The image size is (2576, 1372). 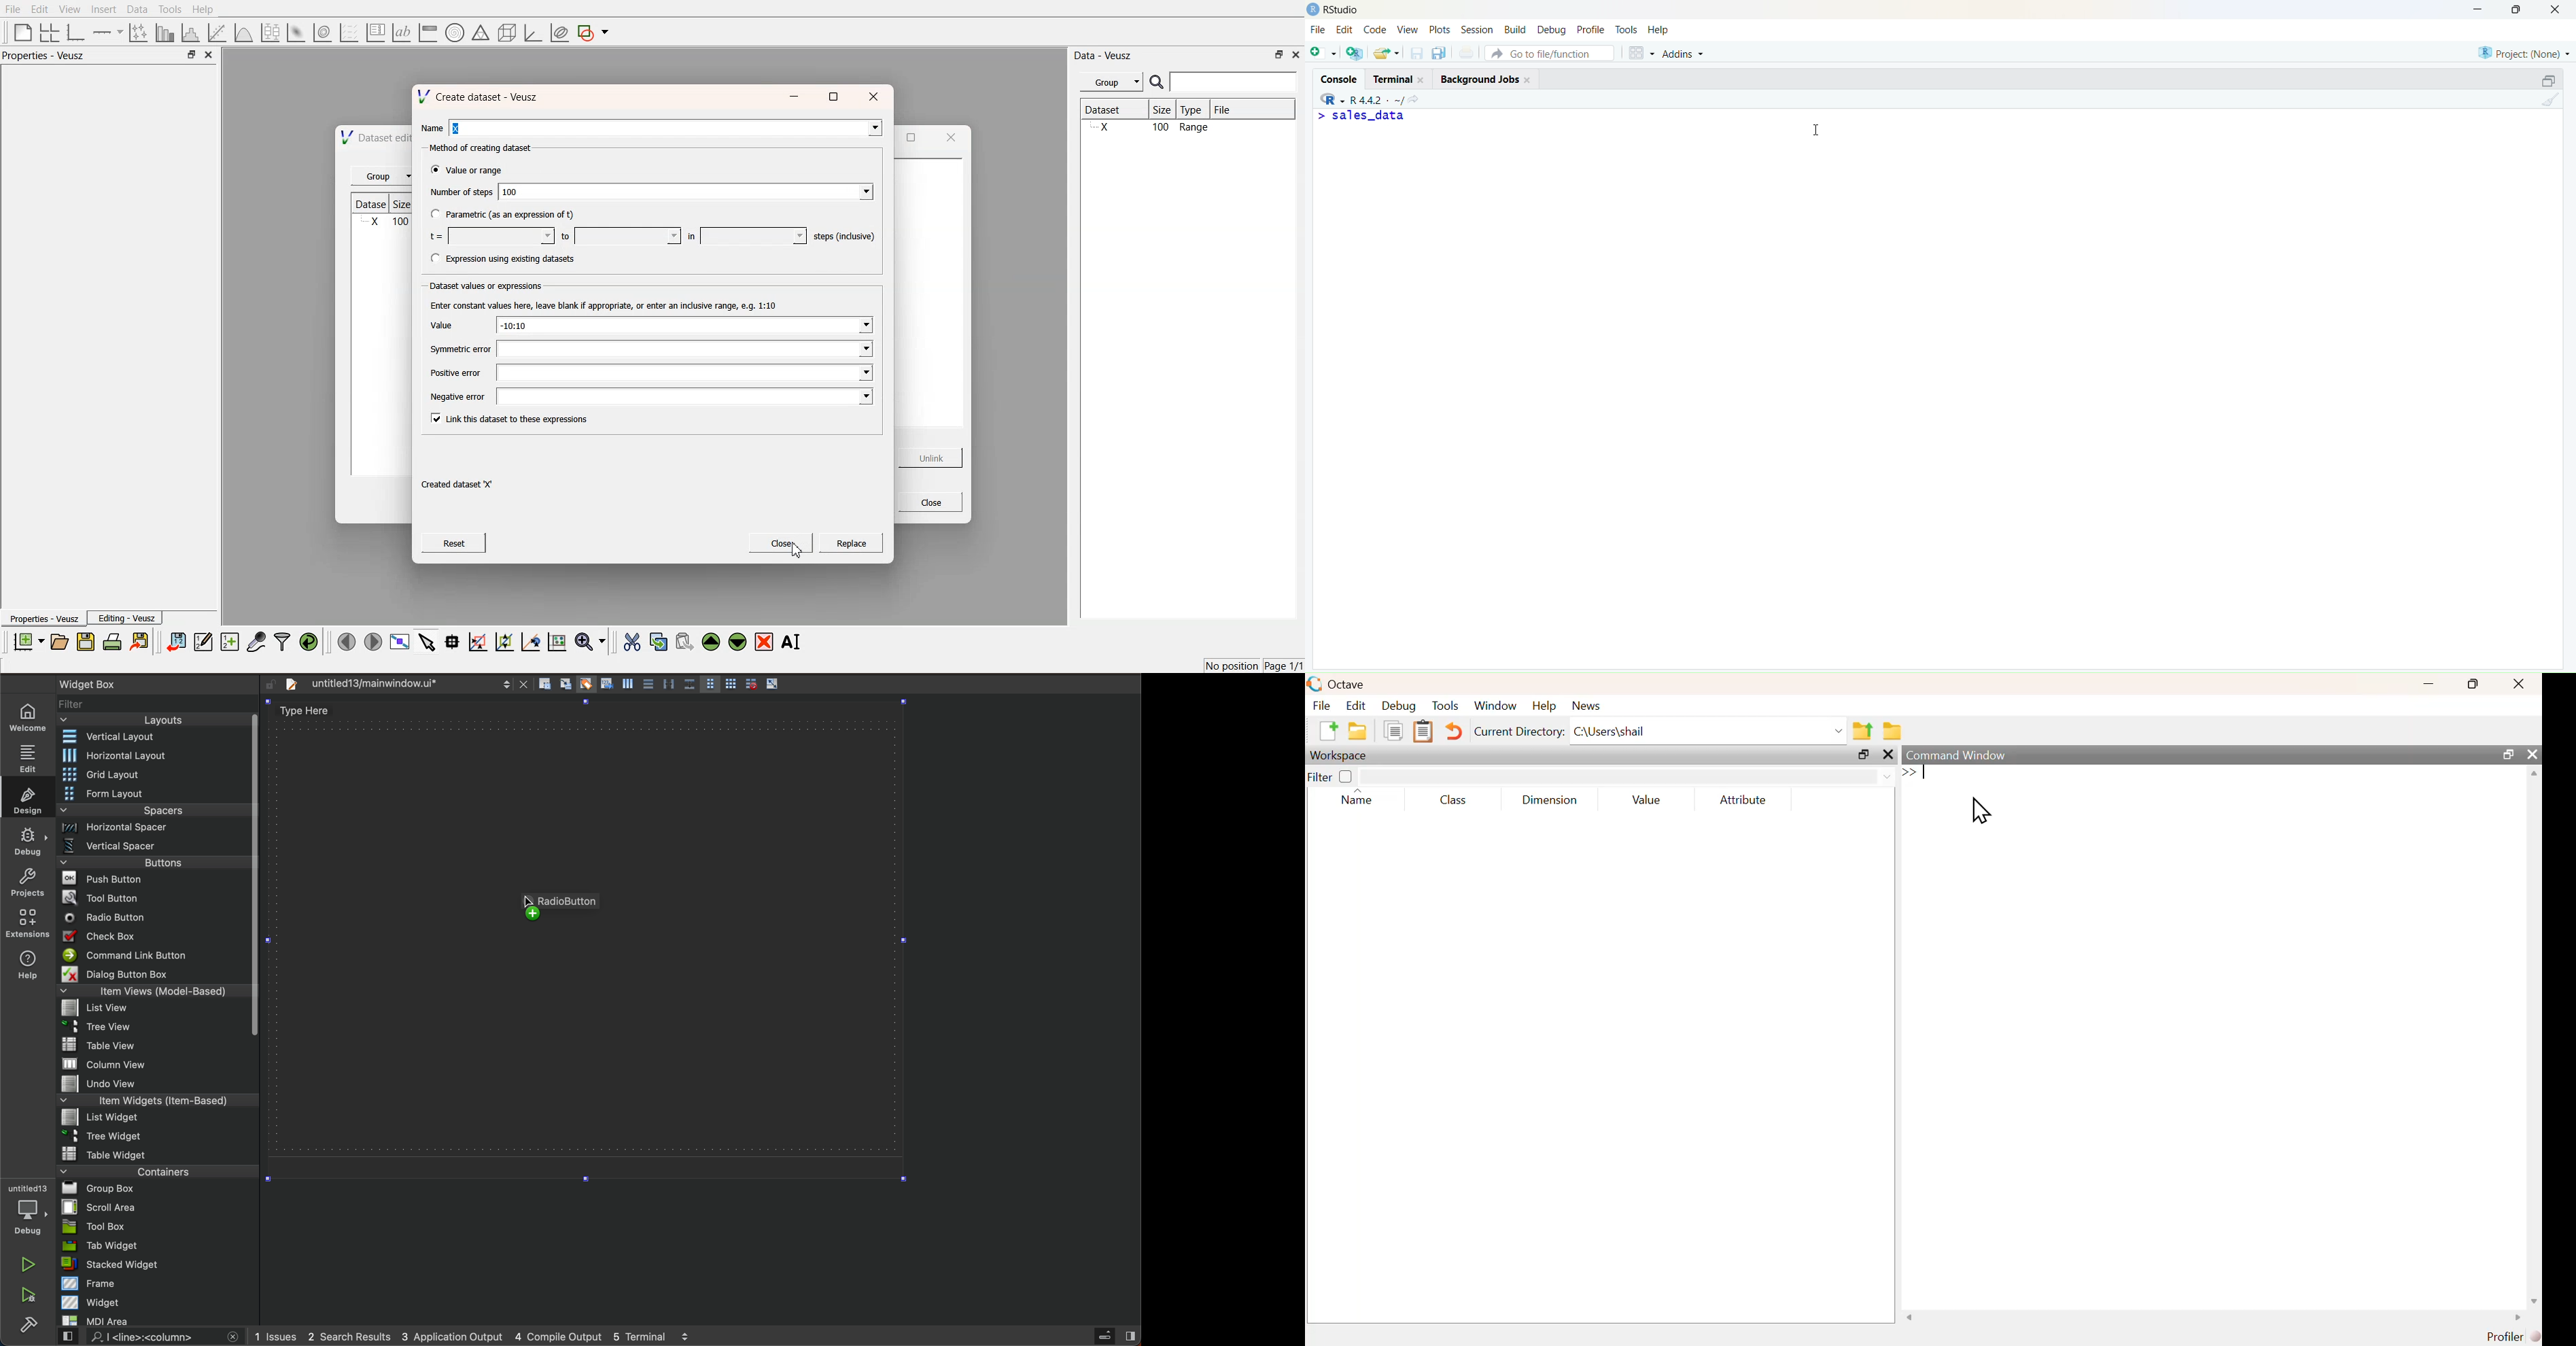 I want to click on close, so click(x=2561, y=10).